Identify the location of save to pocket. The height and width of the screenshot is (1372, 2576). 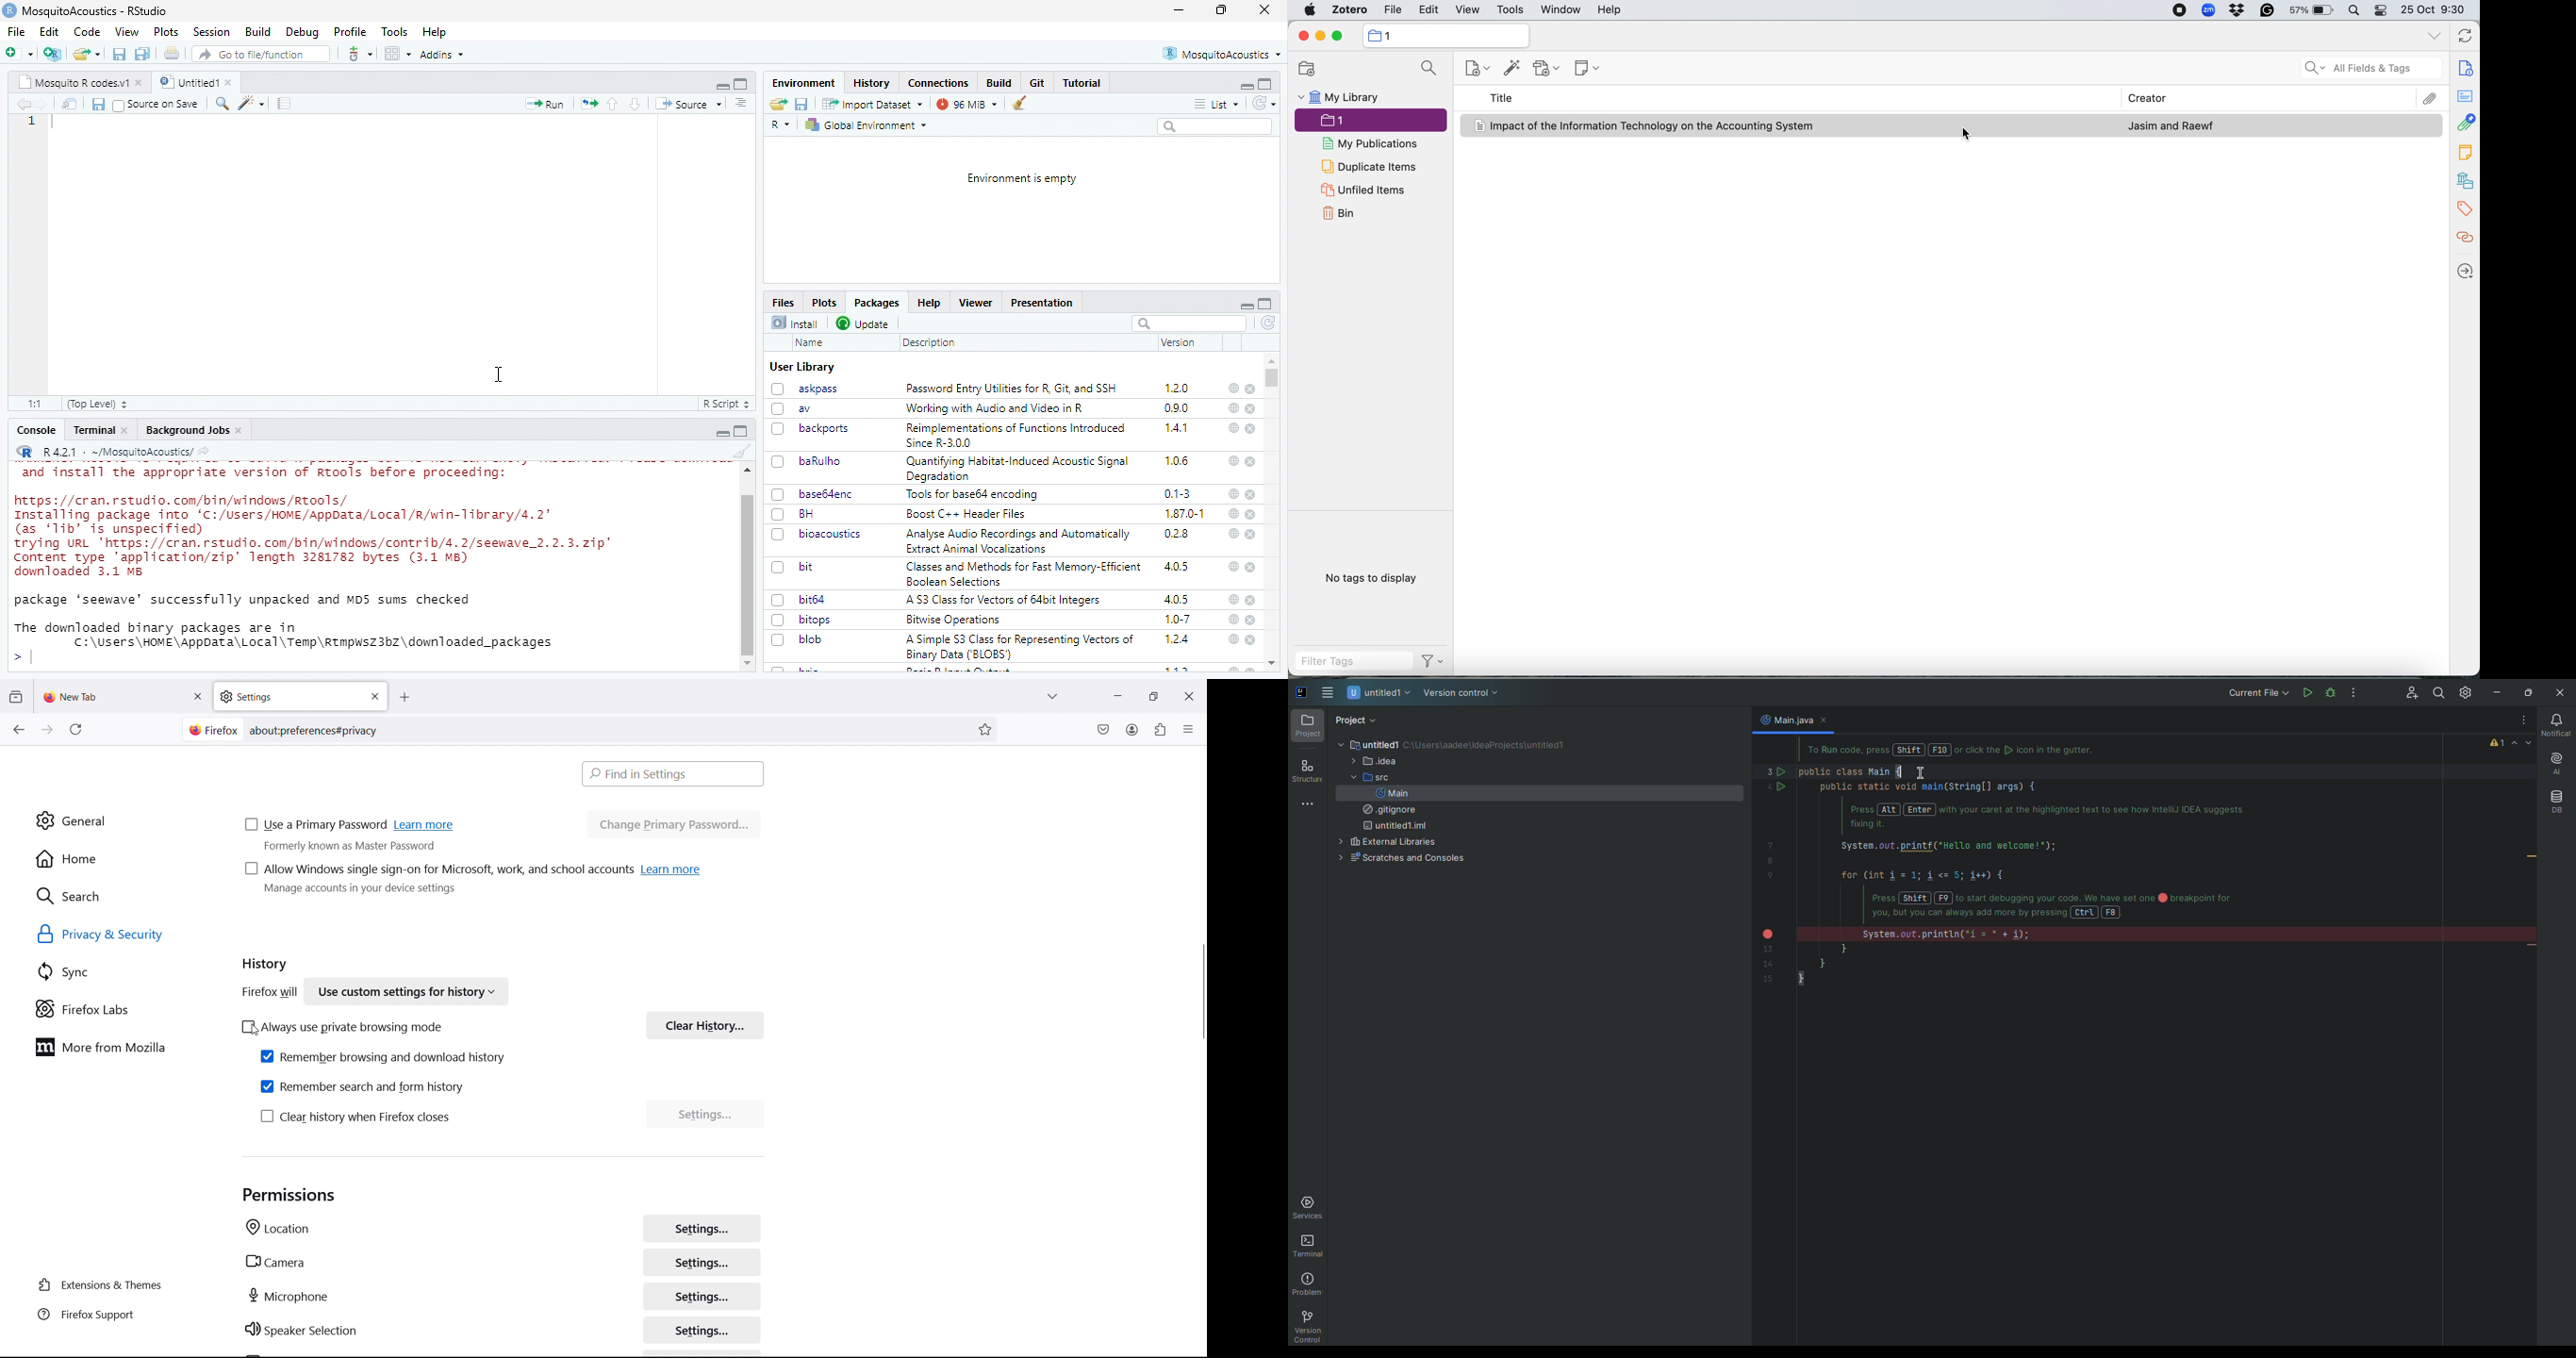
(1103, 729).